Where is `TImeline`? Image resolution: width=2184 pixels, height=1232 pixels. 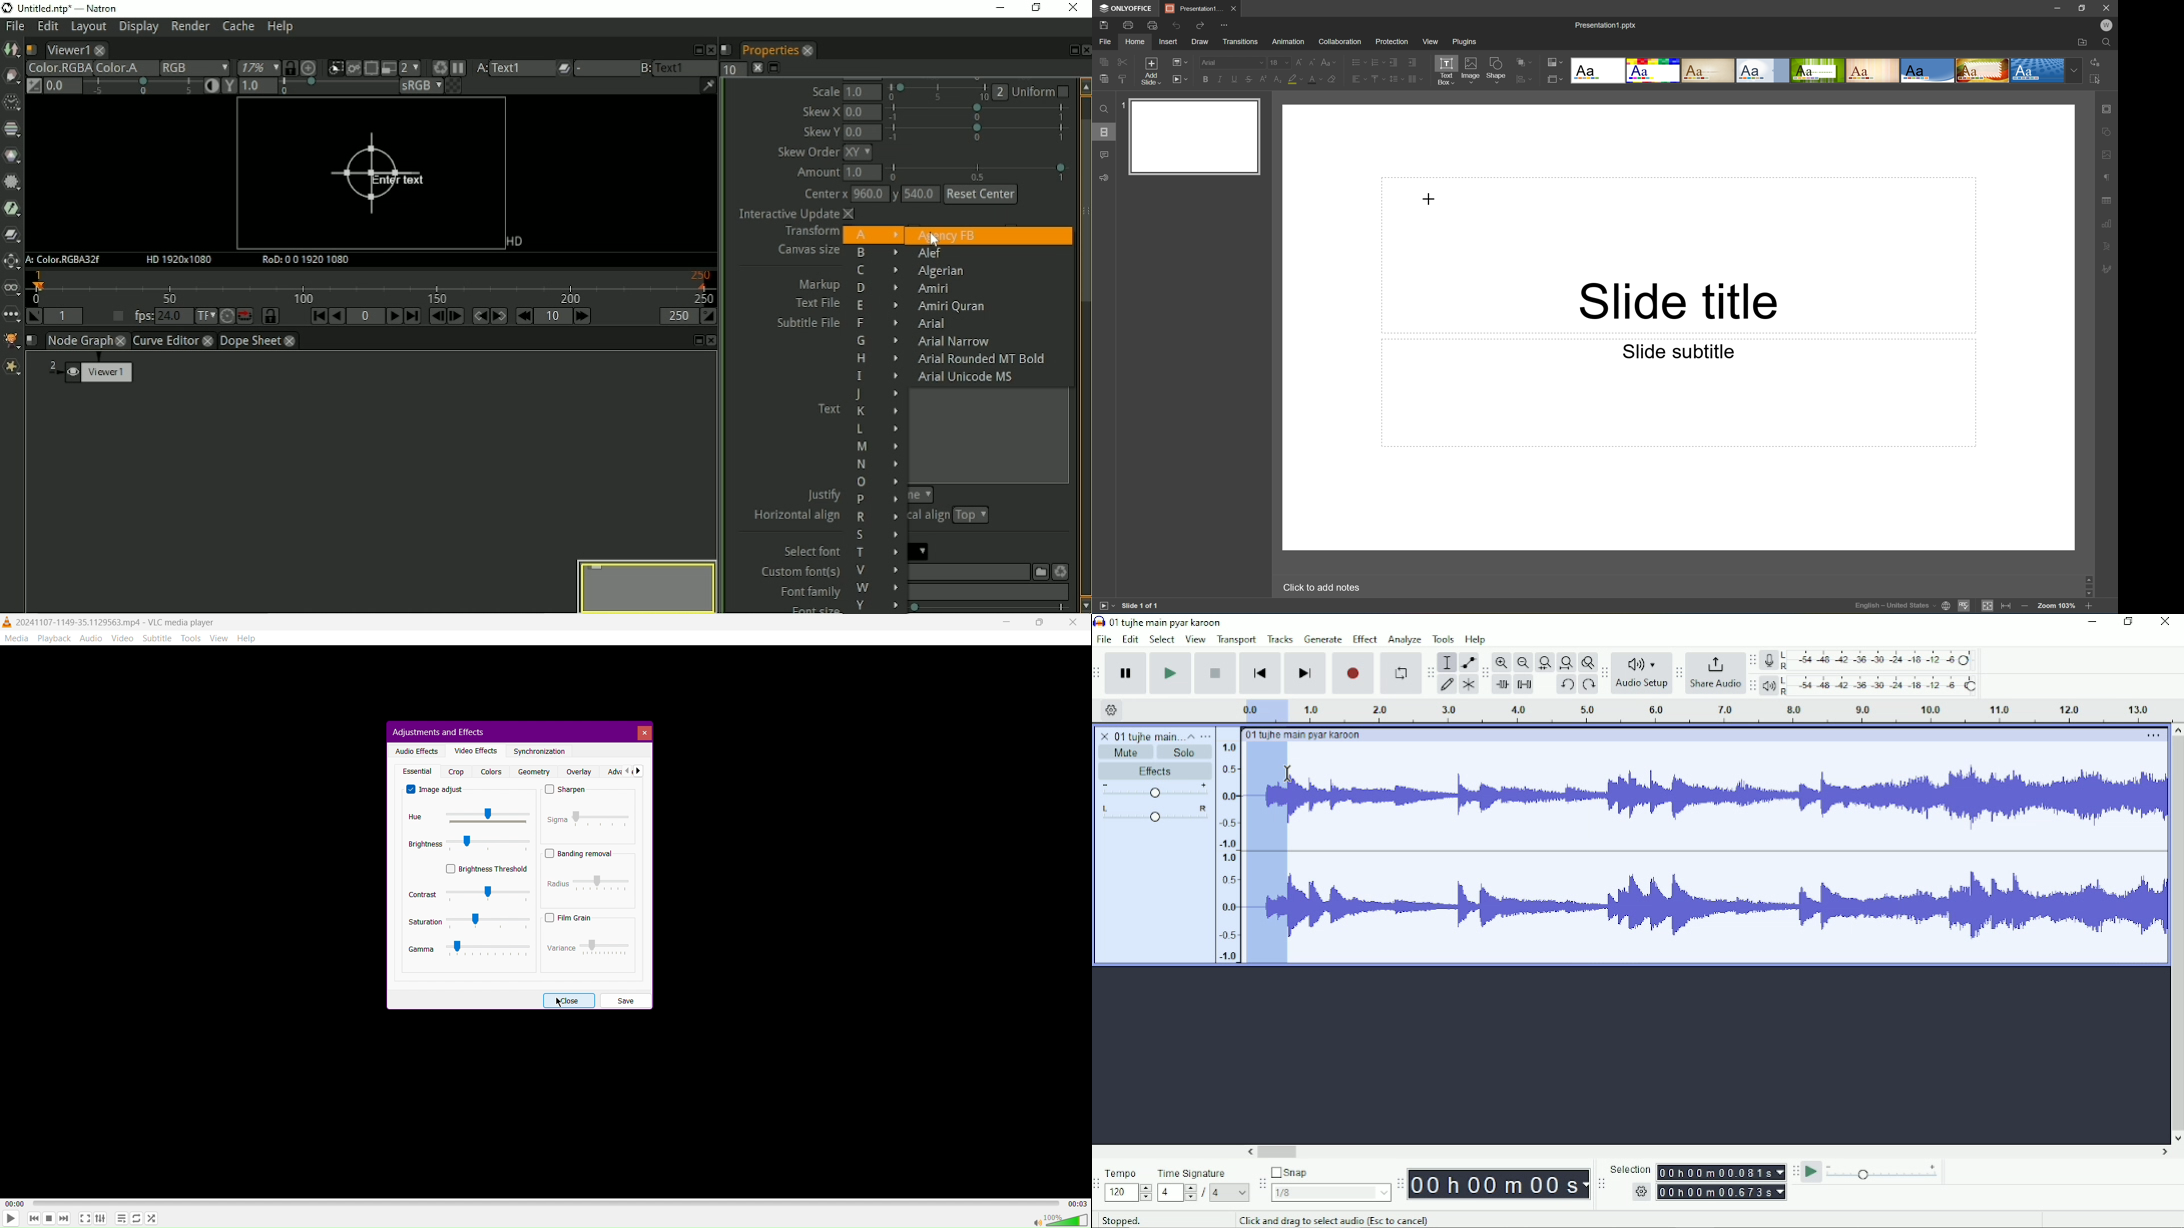
TImeline is located at coordinates (547, 1202).